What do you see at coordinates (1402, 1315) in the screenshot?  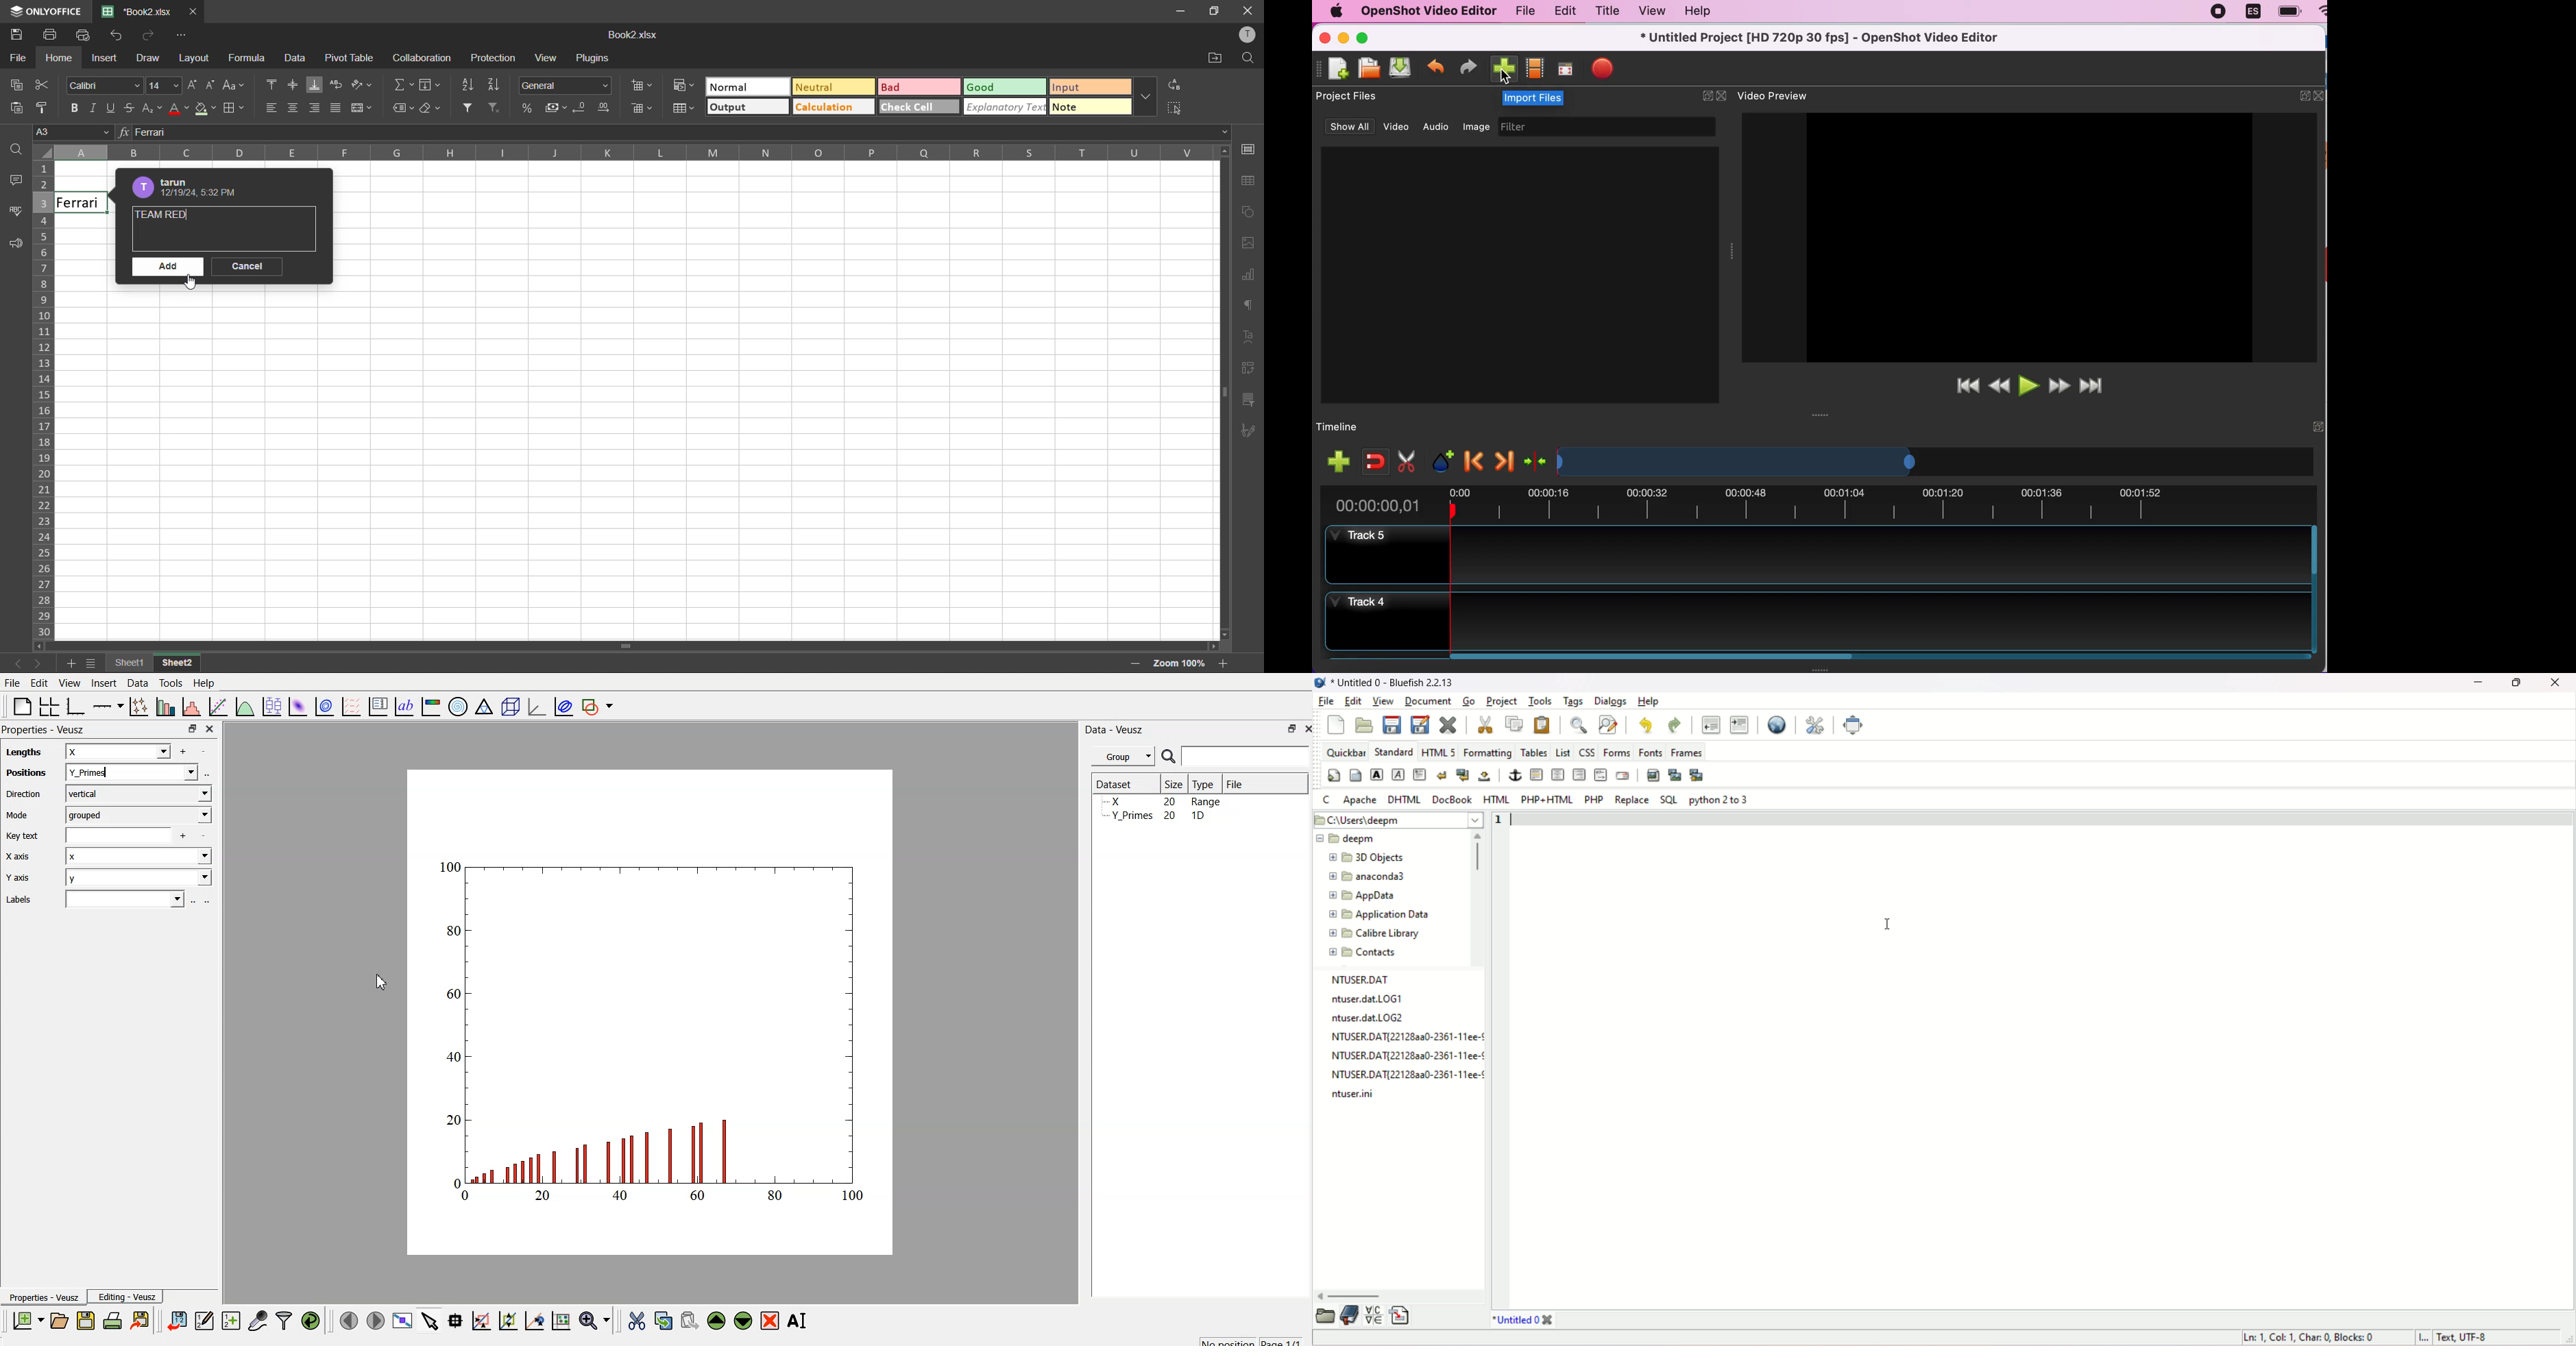 I see `snippets` at bounding box center [1402, 1315].